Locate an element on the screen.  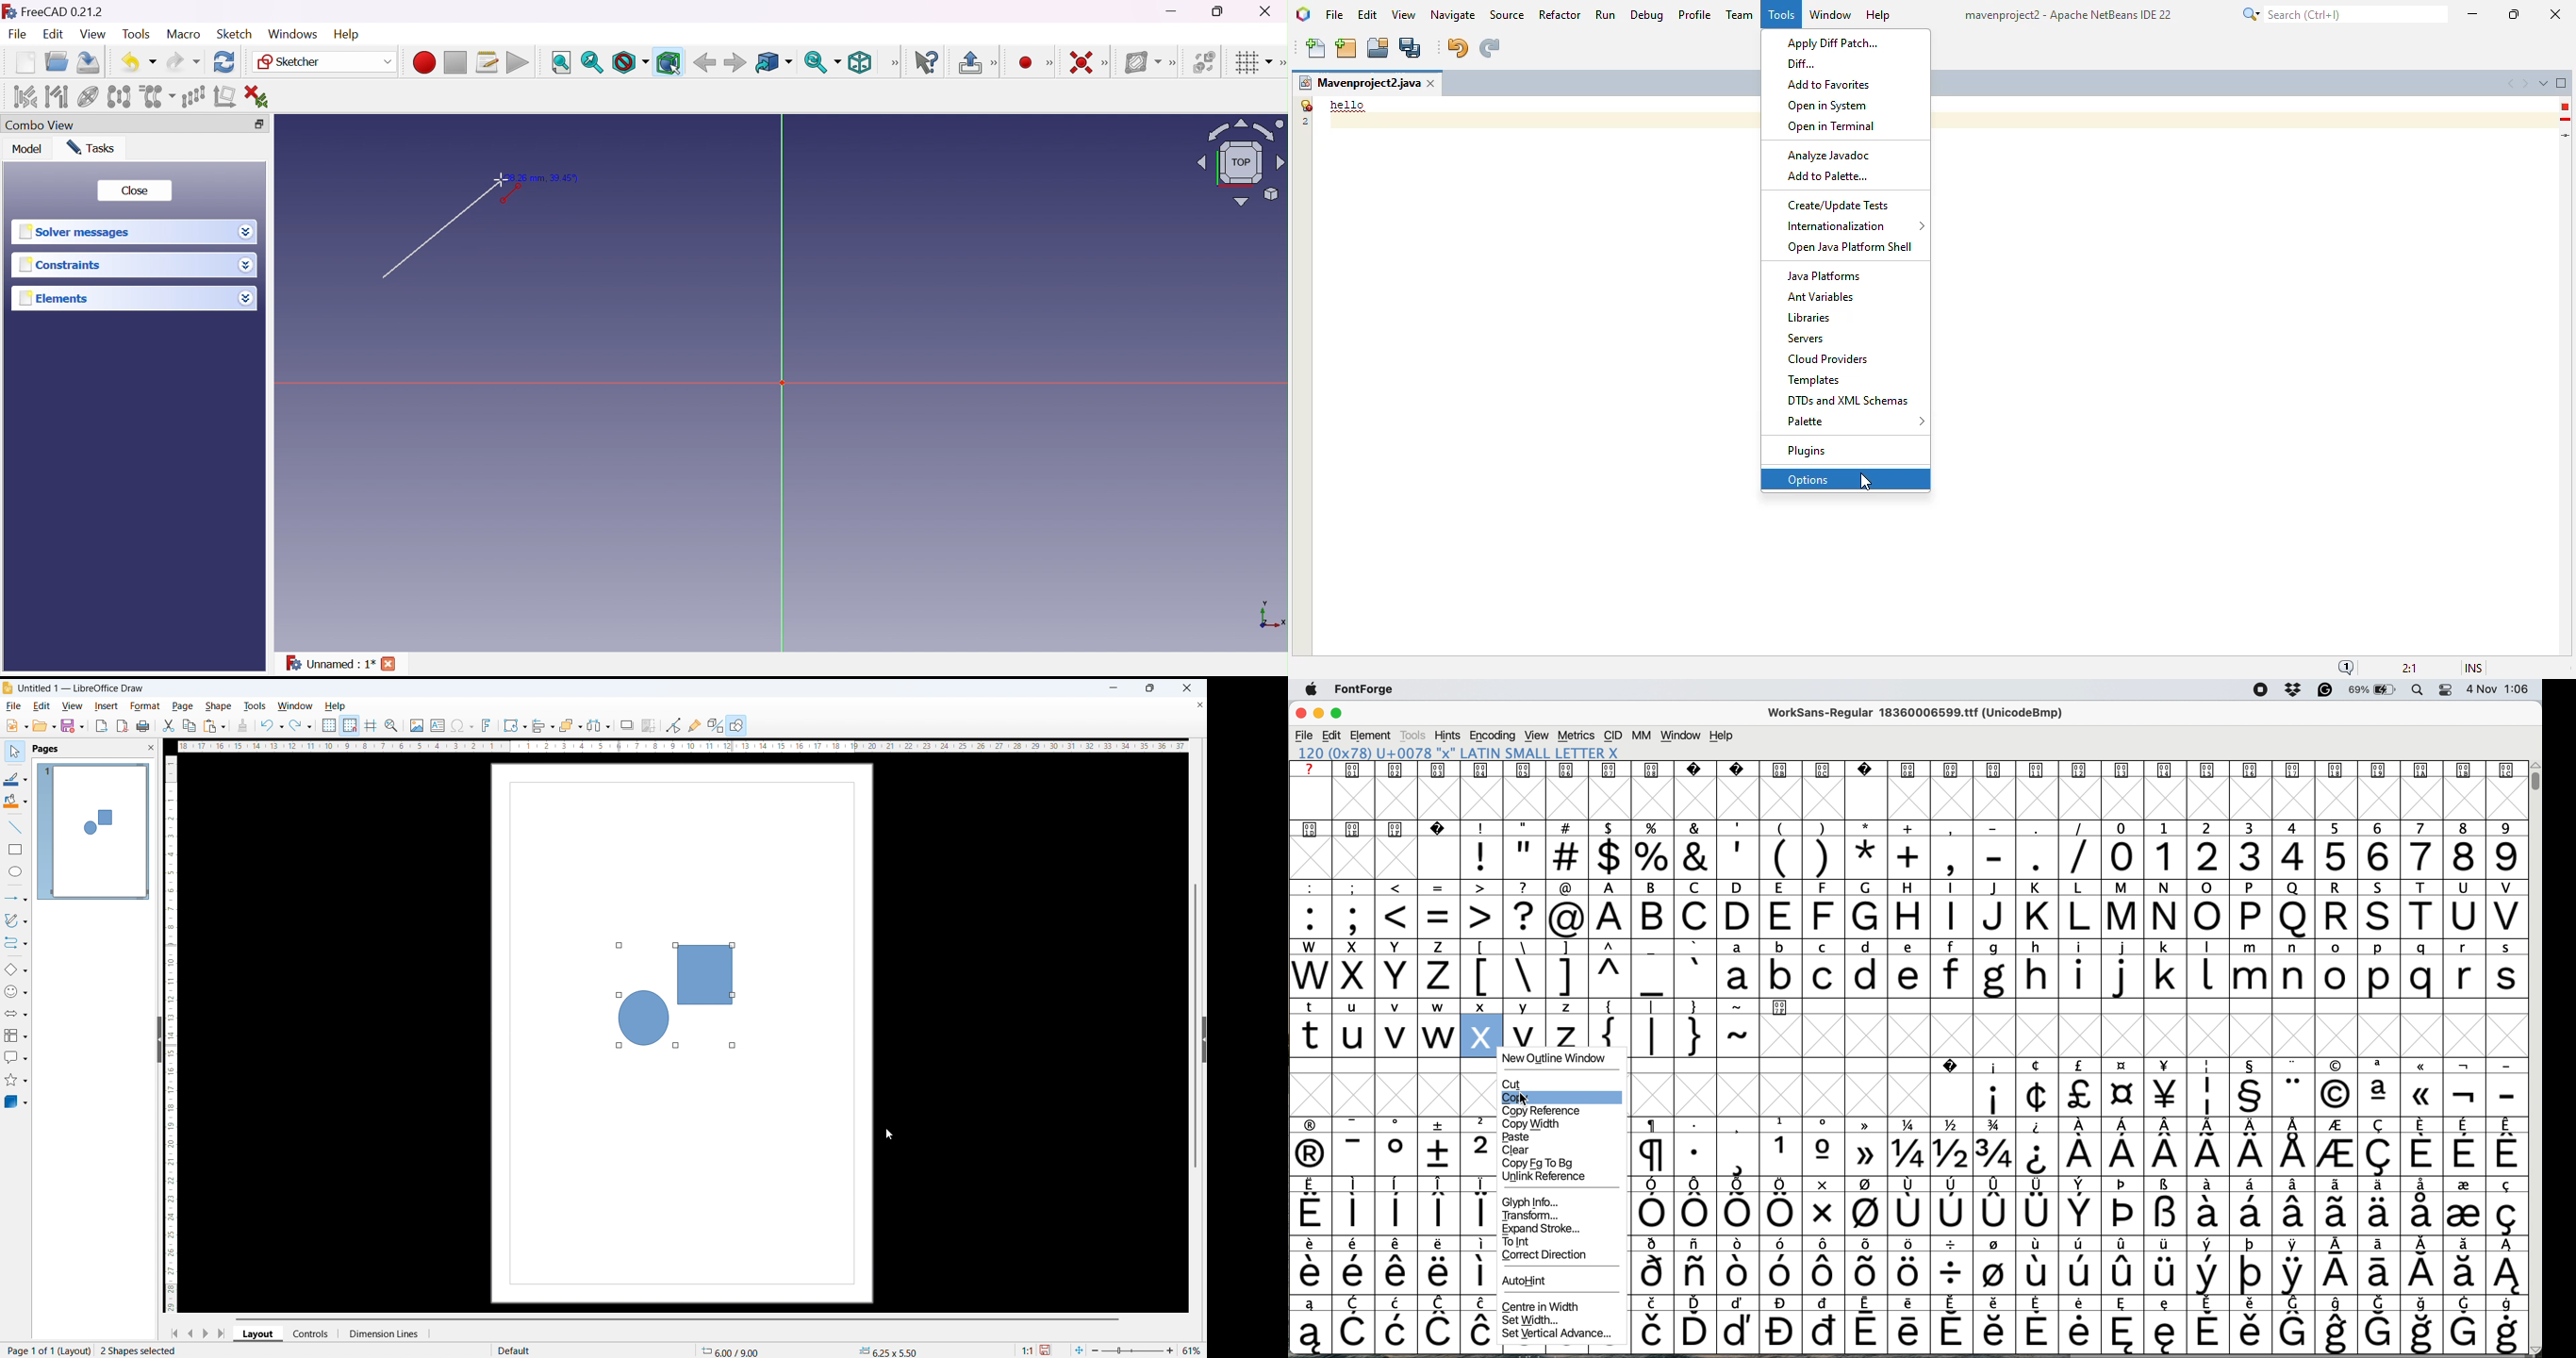
auto hint is located at coordinates (1527, 1281).